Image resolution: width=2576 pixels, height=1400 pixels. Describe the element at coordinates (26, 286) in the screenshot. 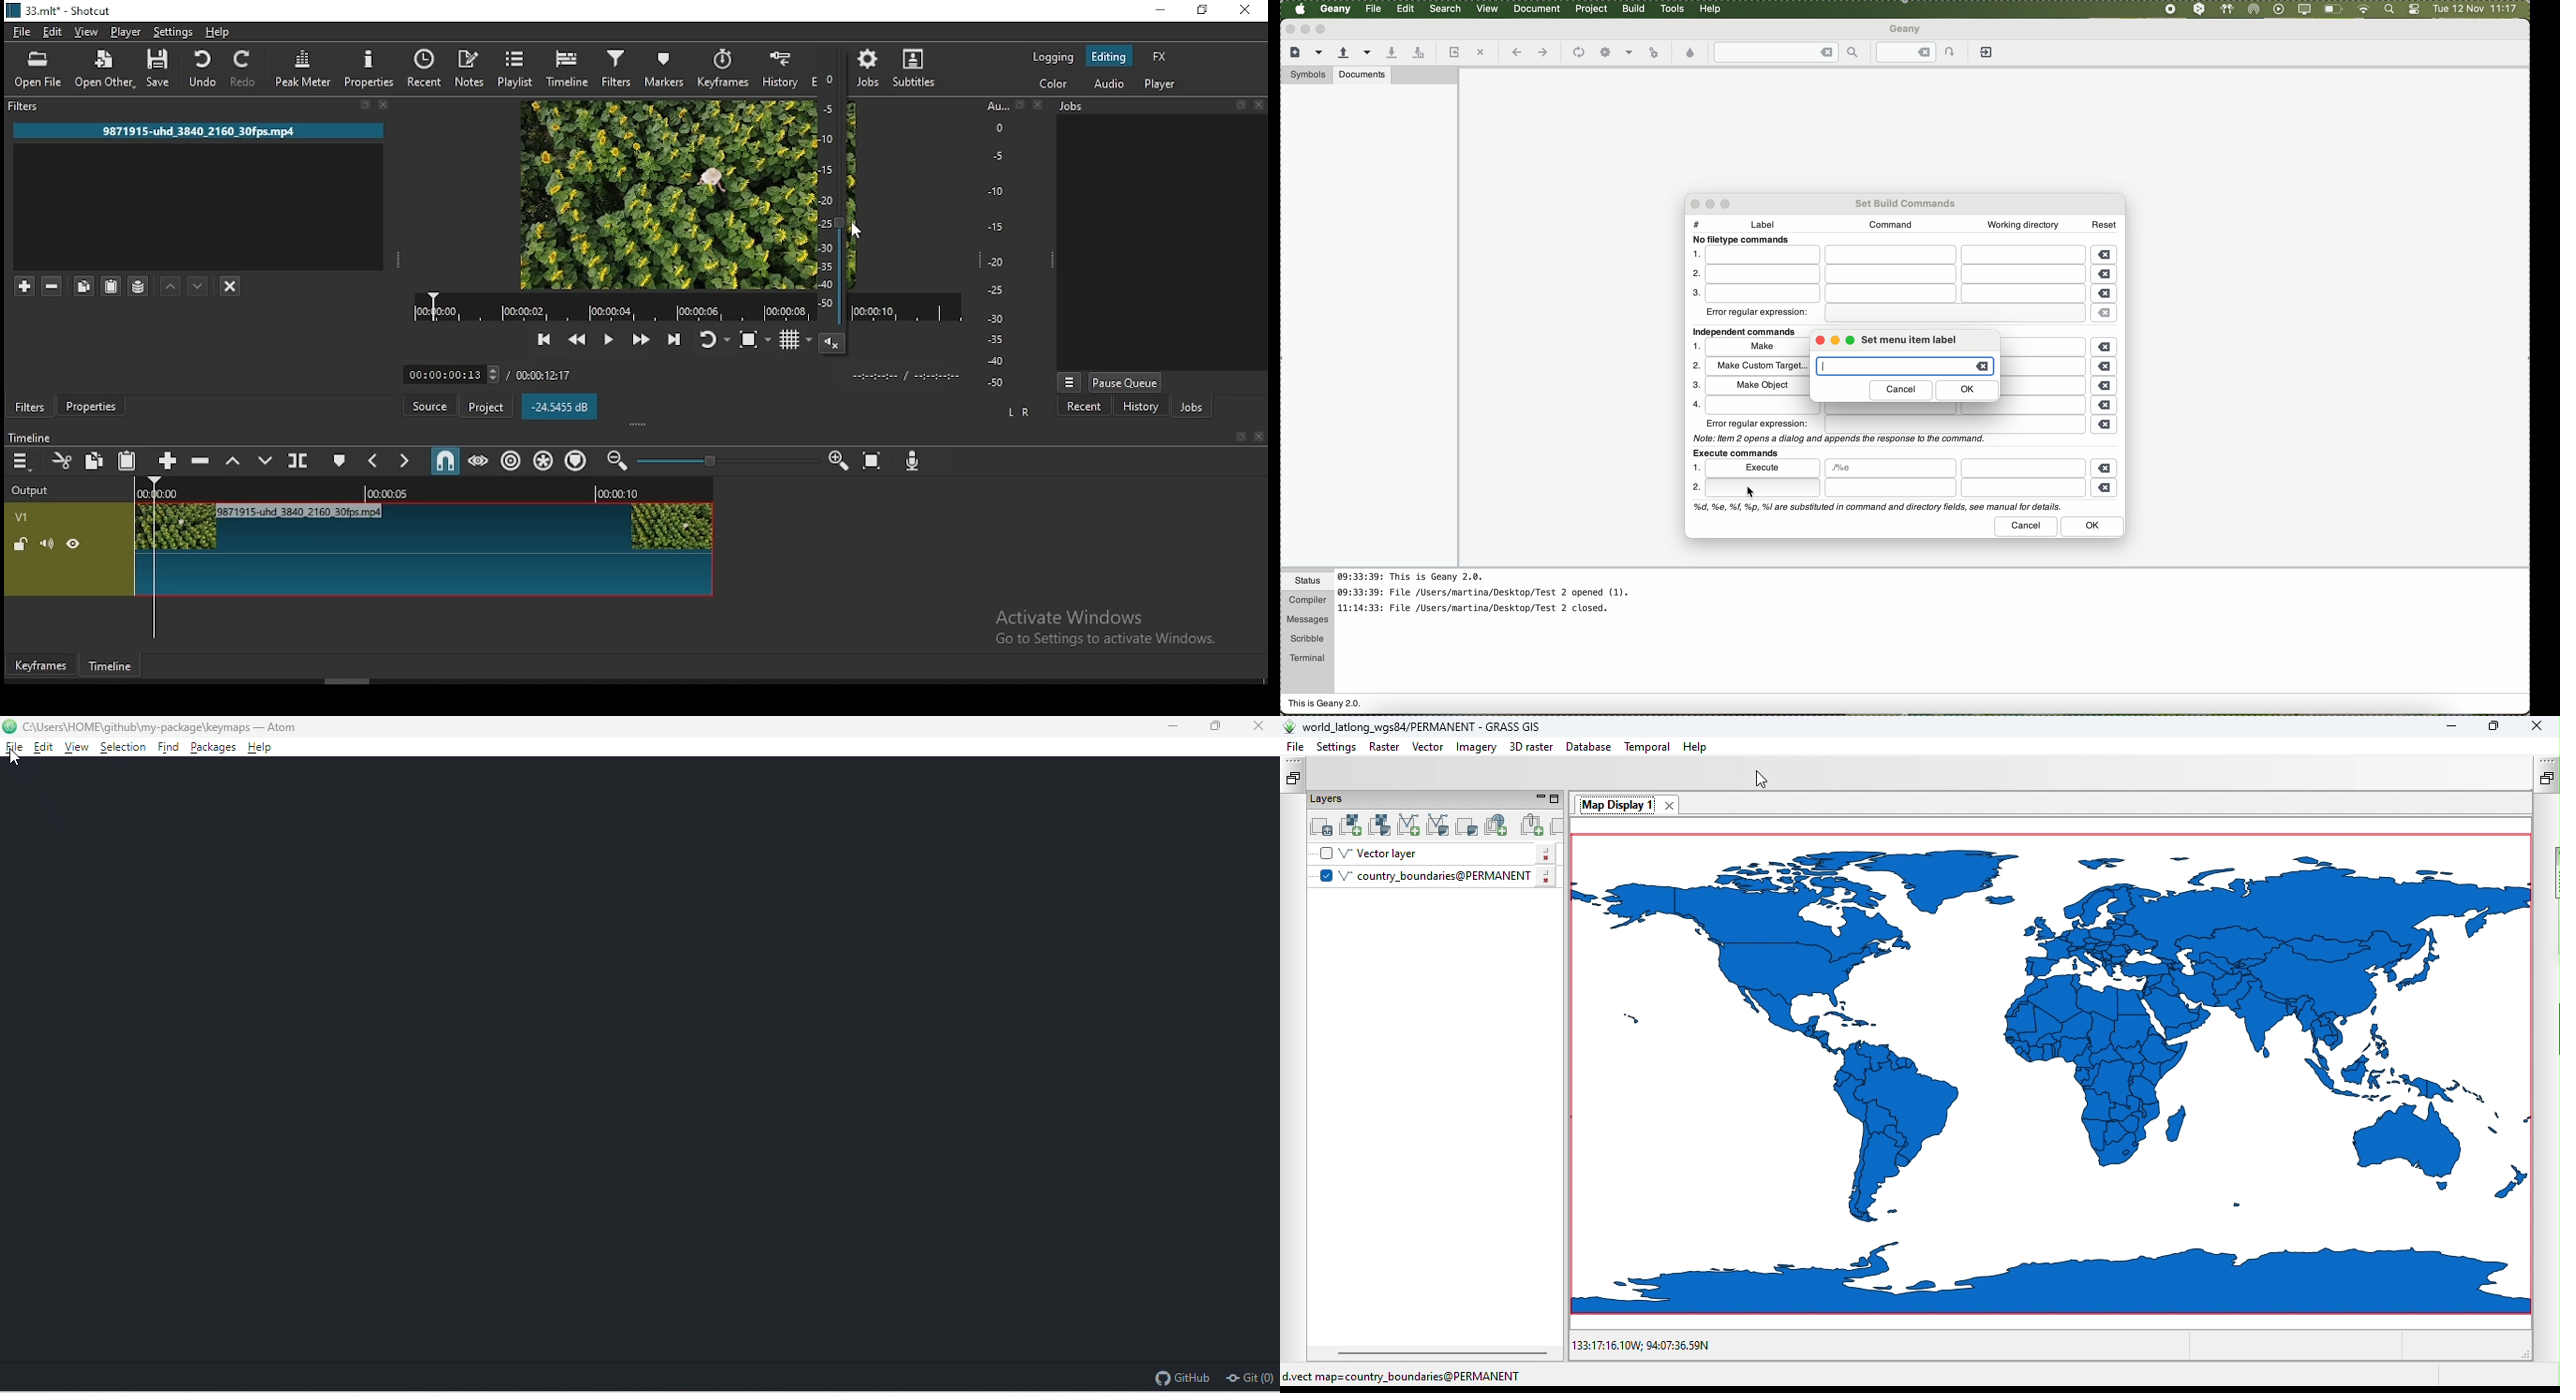

I see `add a filter` at that location.